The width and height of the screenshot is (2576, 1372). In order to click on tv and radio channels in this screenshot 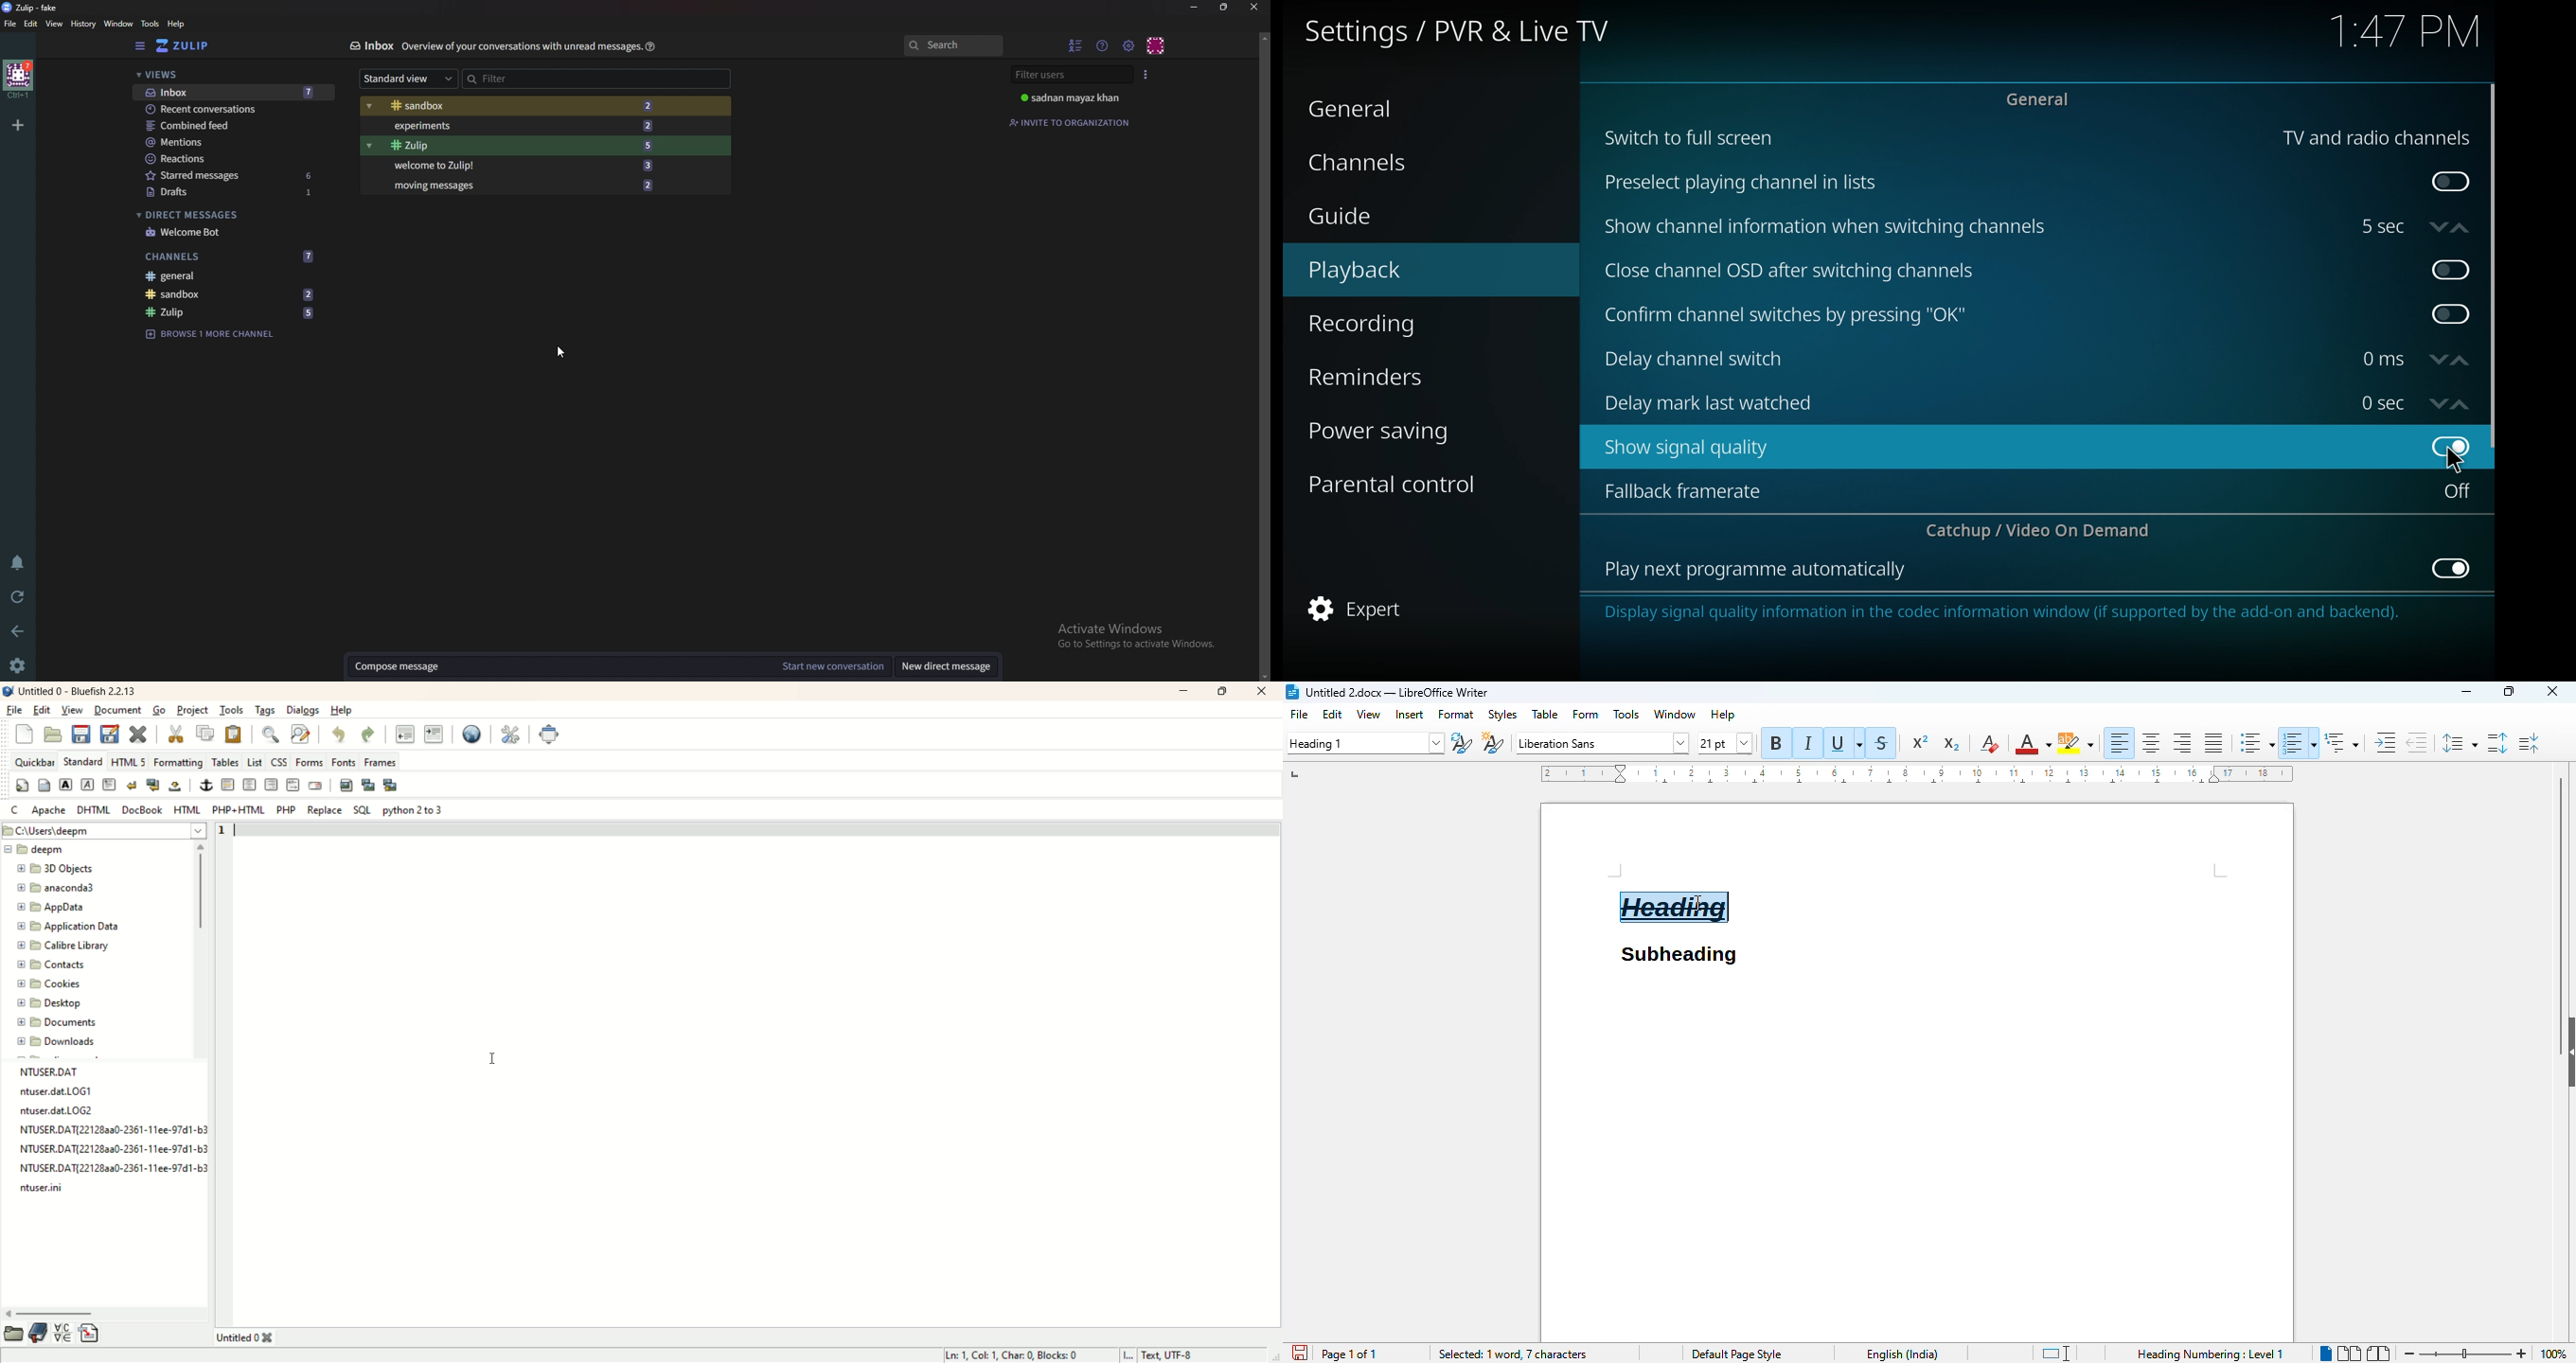, I will do `click(2376, 138)`.